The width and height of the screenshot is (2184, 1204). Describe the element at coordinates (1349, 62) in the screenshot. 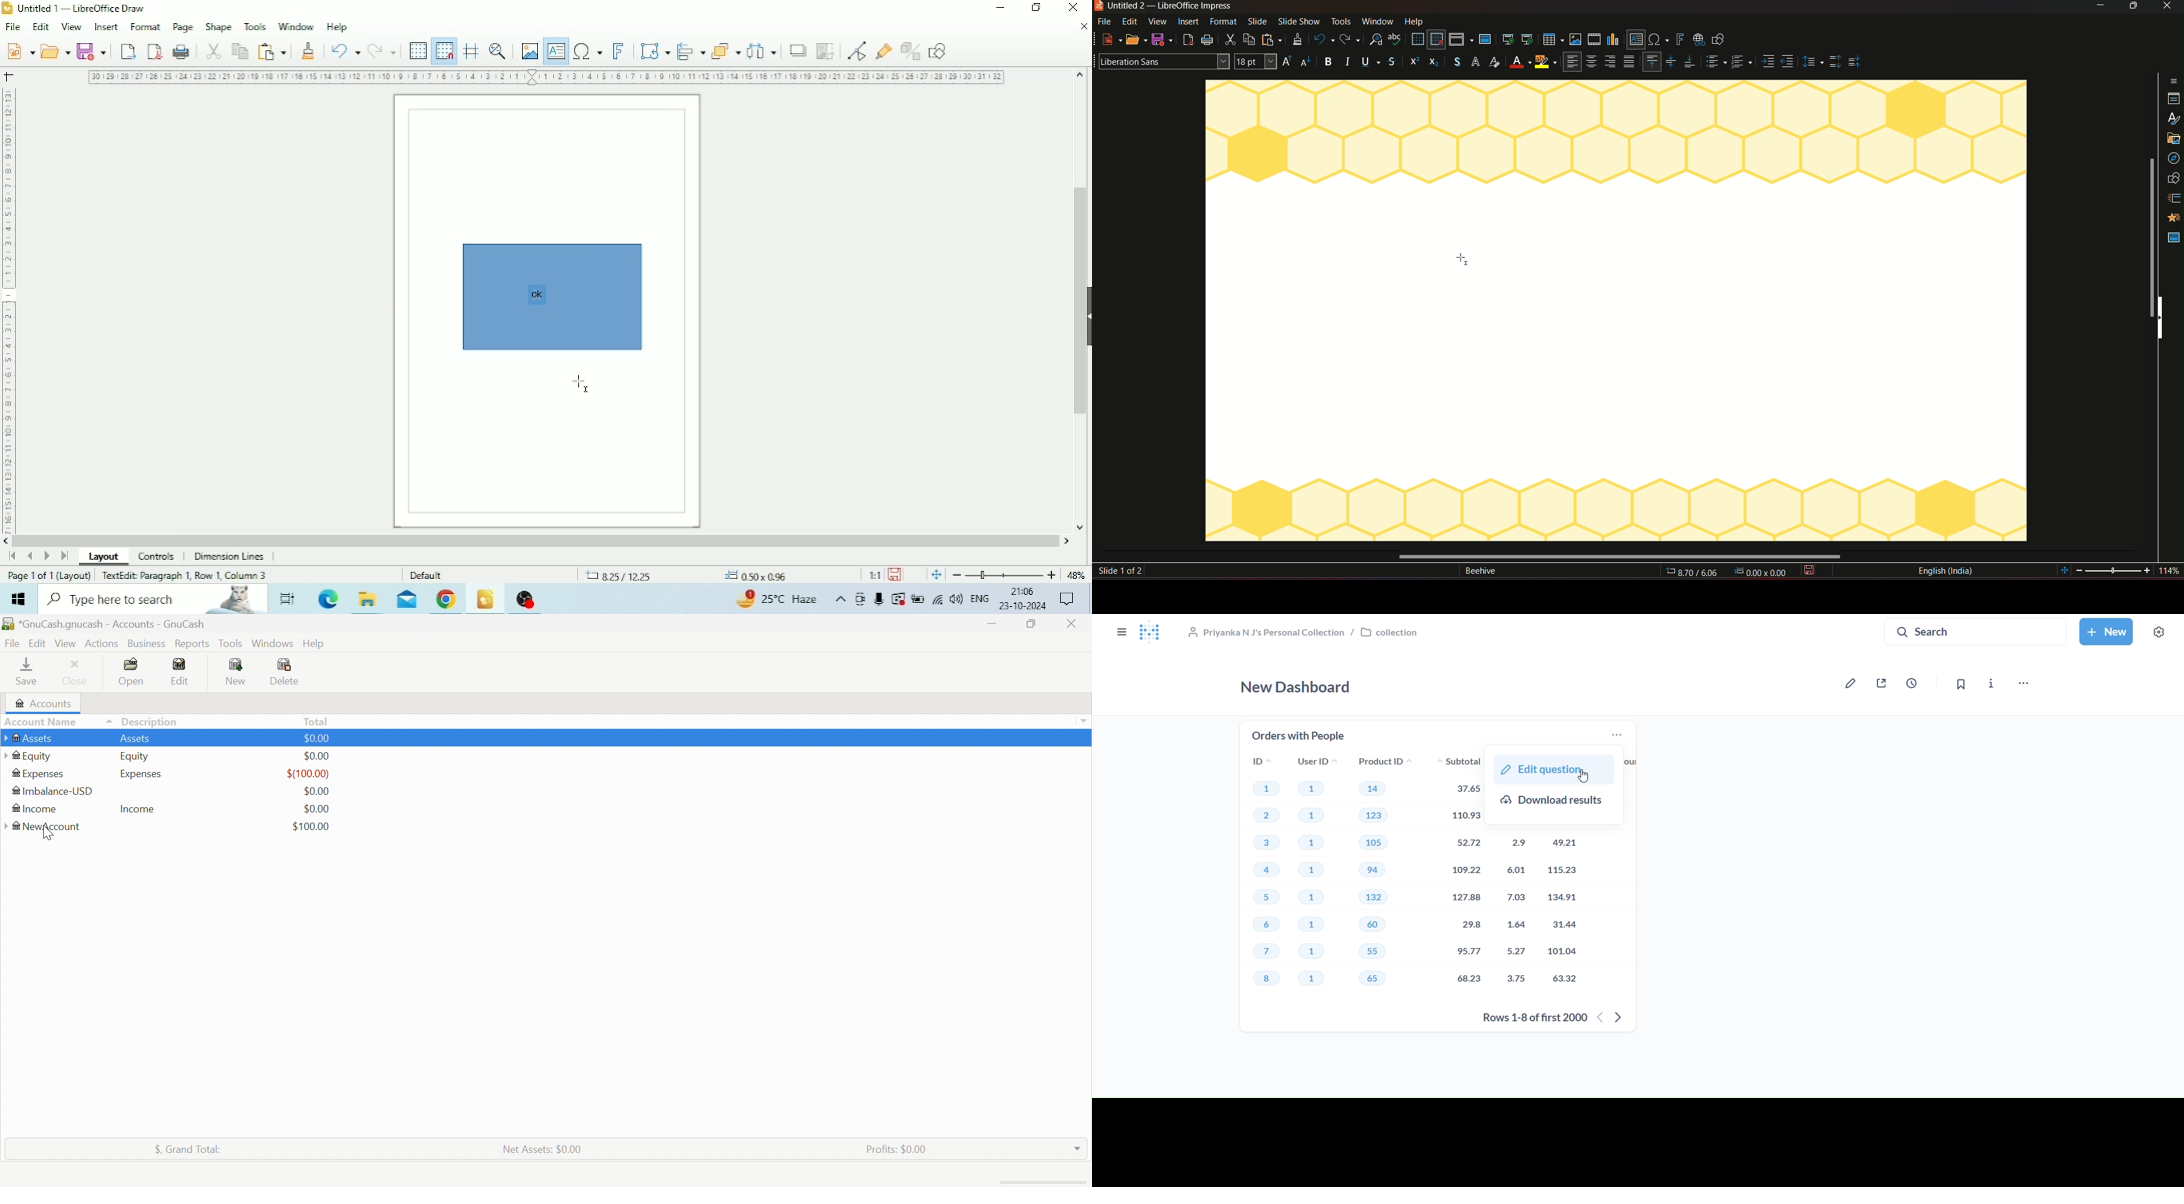

I see `Italic` at that location.